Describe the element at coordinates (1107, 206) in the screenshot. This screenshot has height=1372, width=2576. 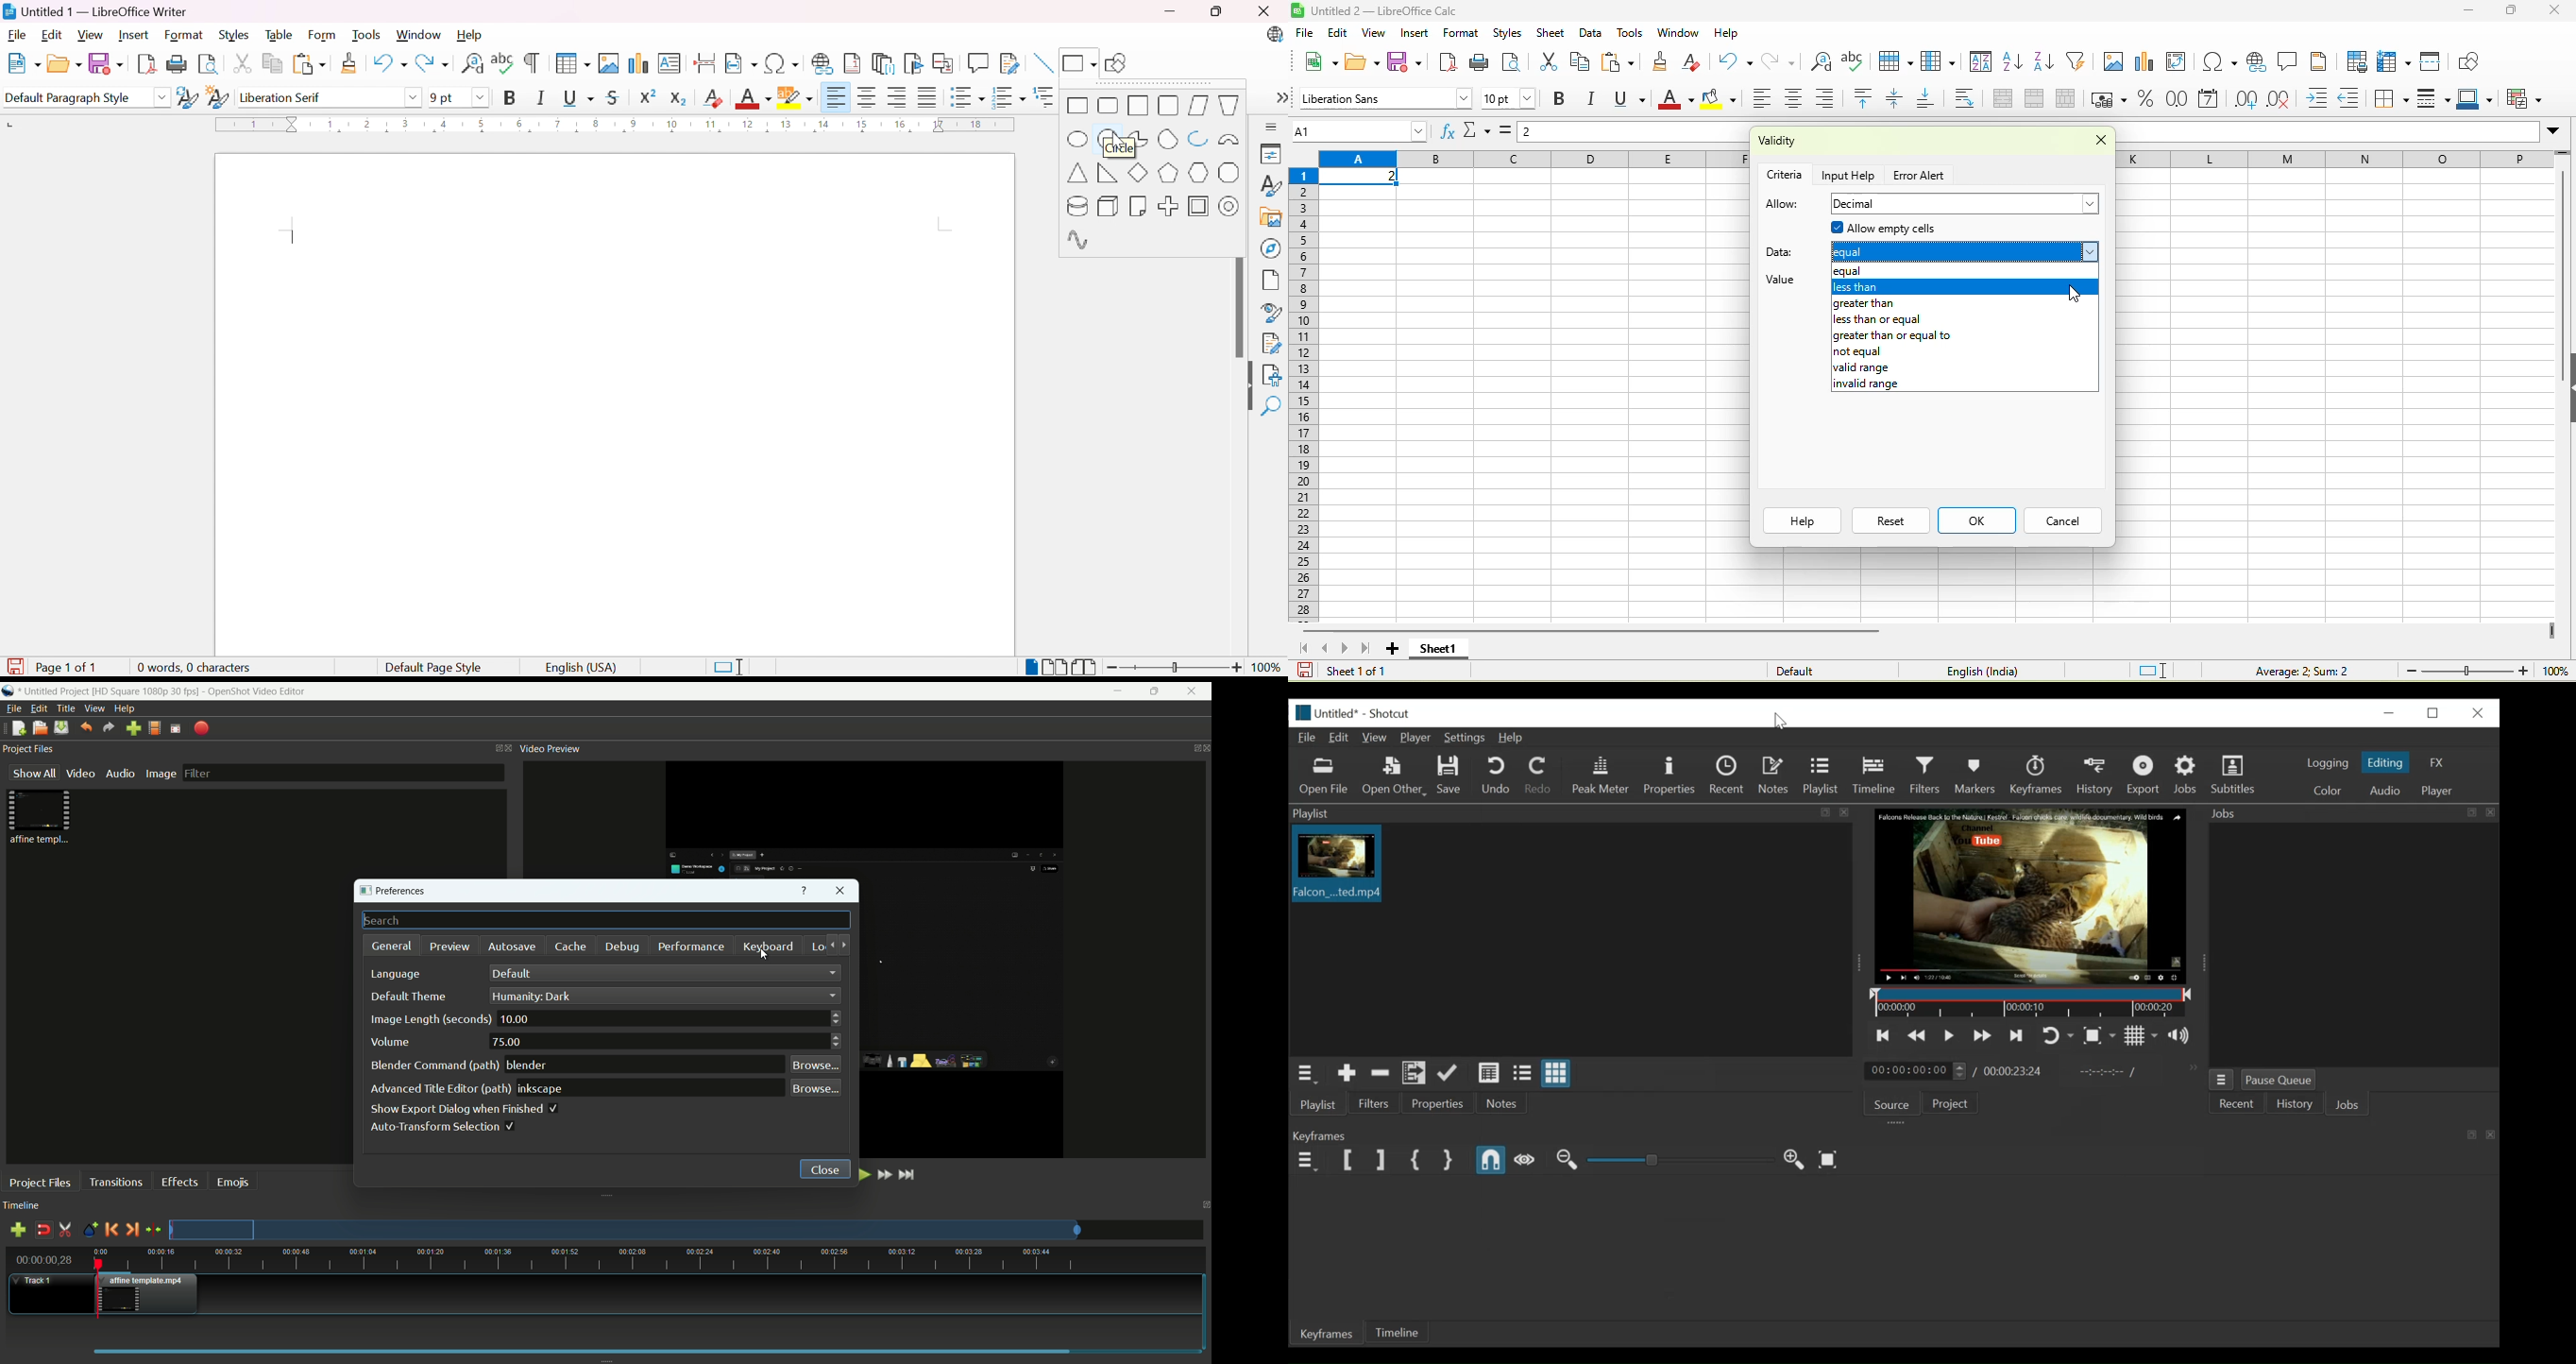
I see `Cuboid` at that location.